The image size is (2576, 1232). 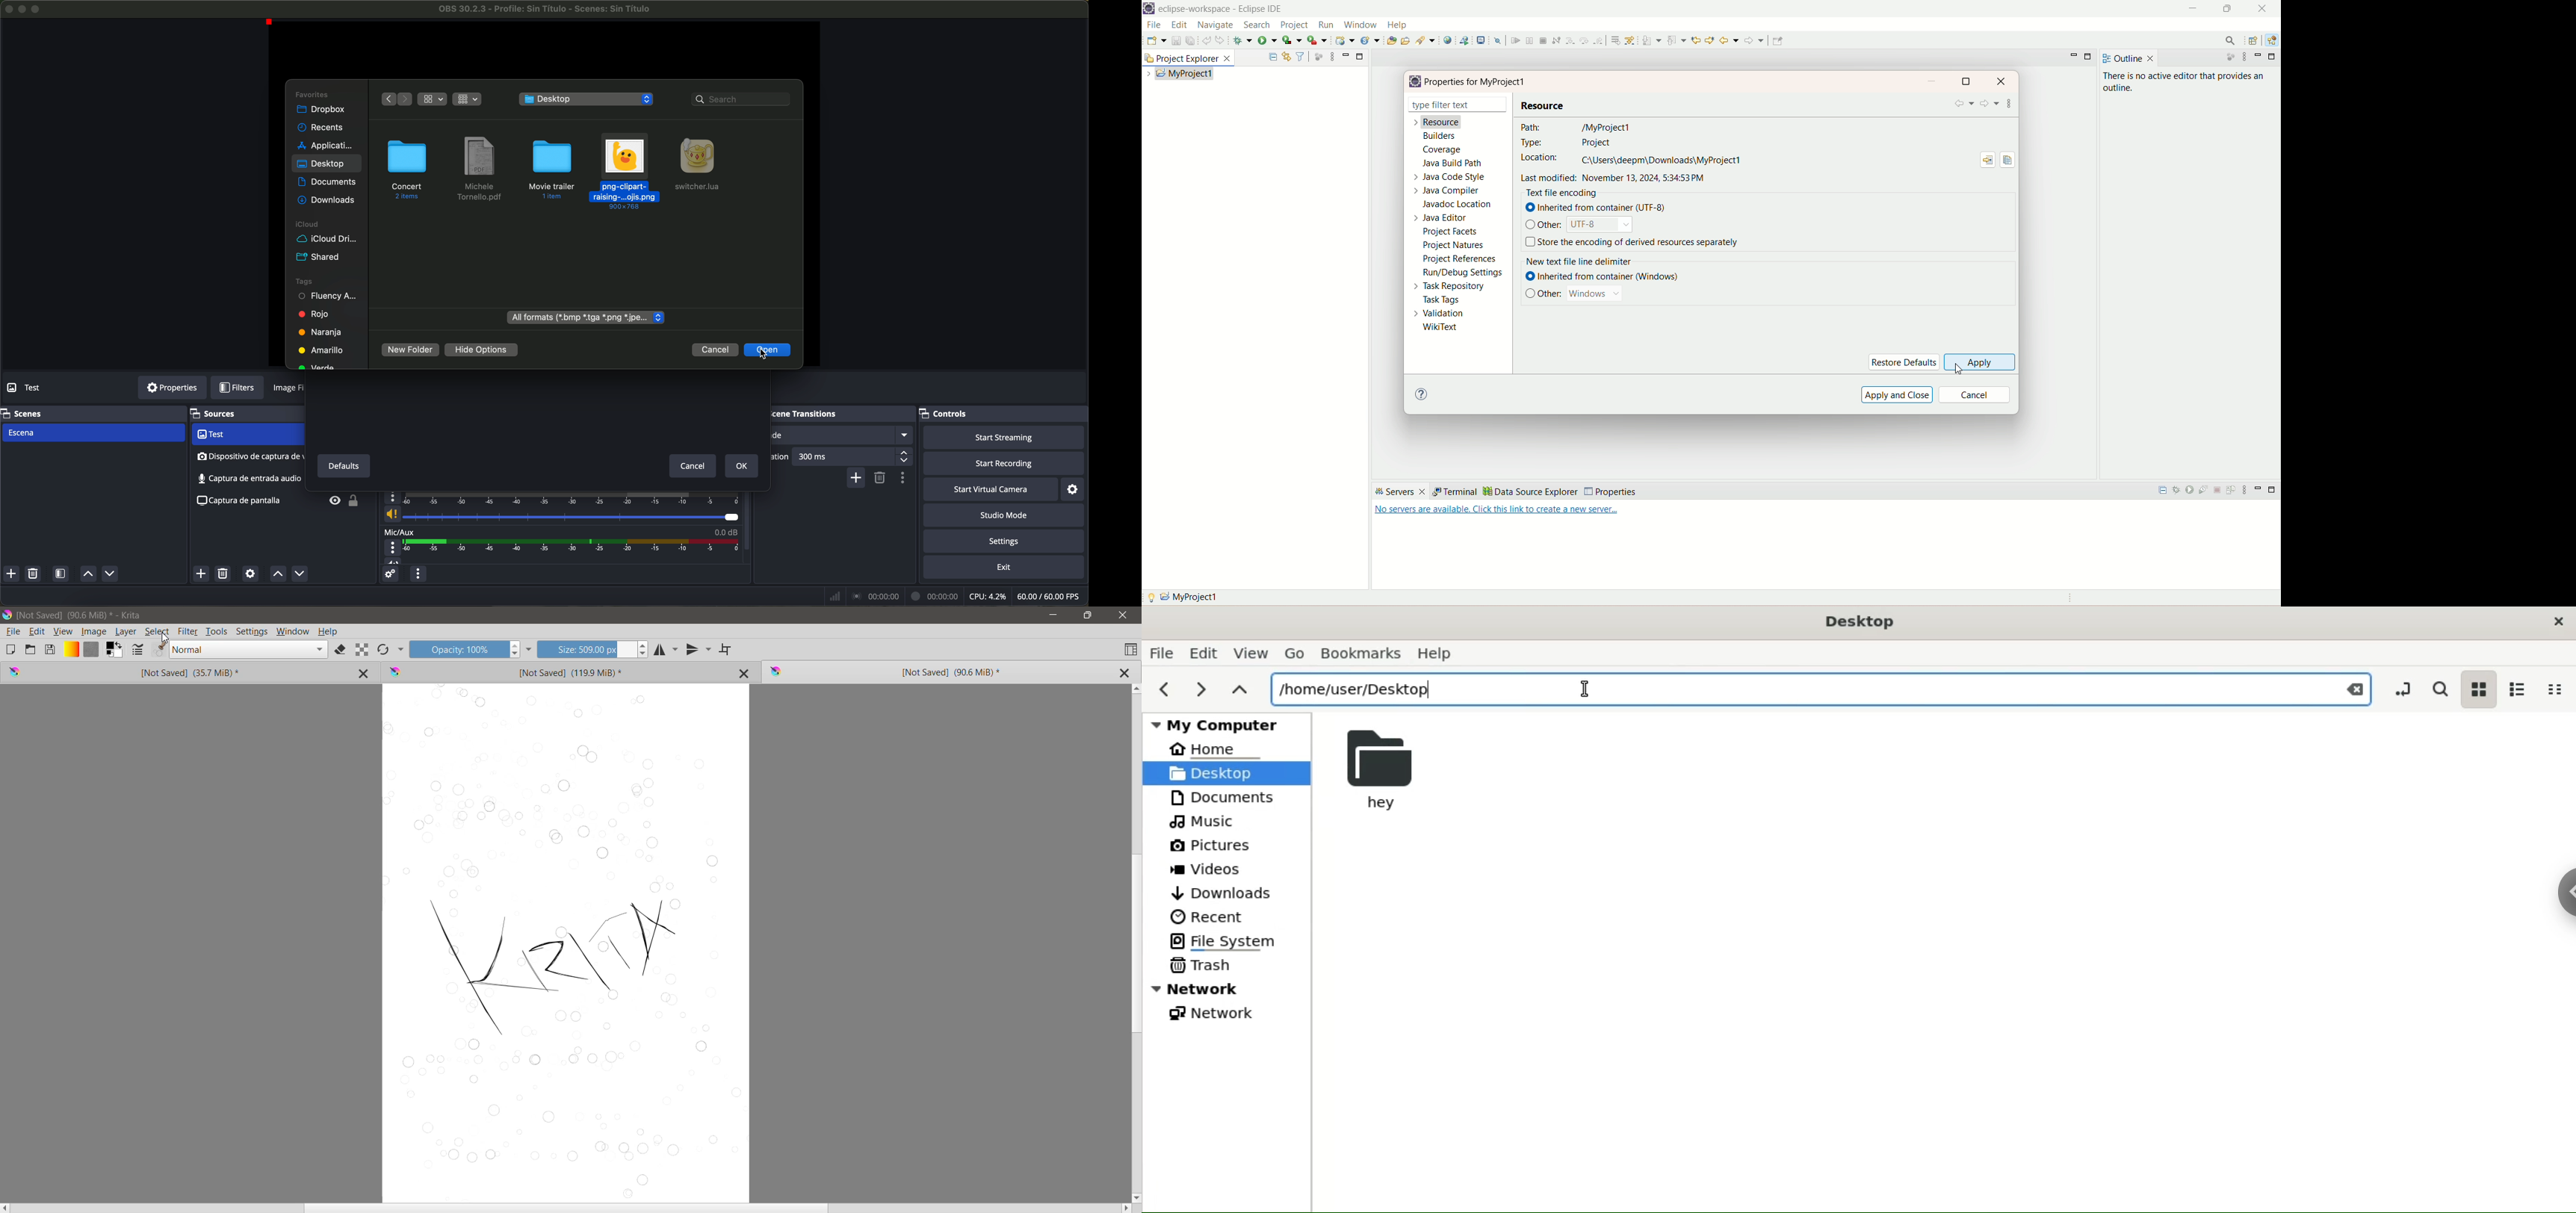 What do you see at coordinates (246, 435) in the screenshot?
I see `video capture device` at bounding box center [246, 435].